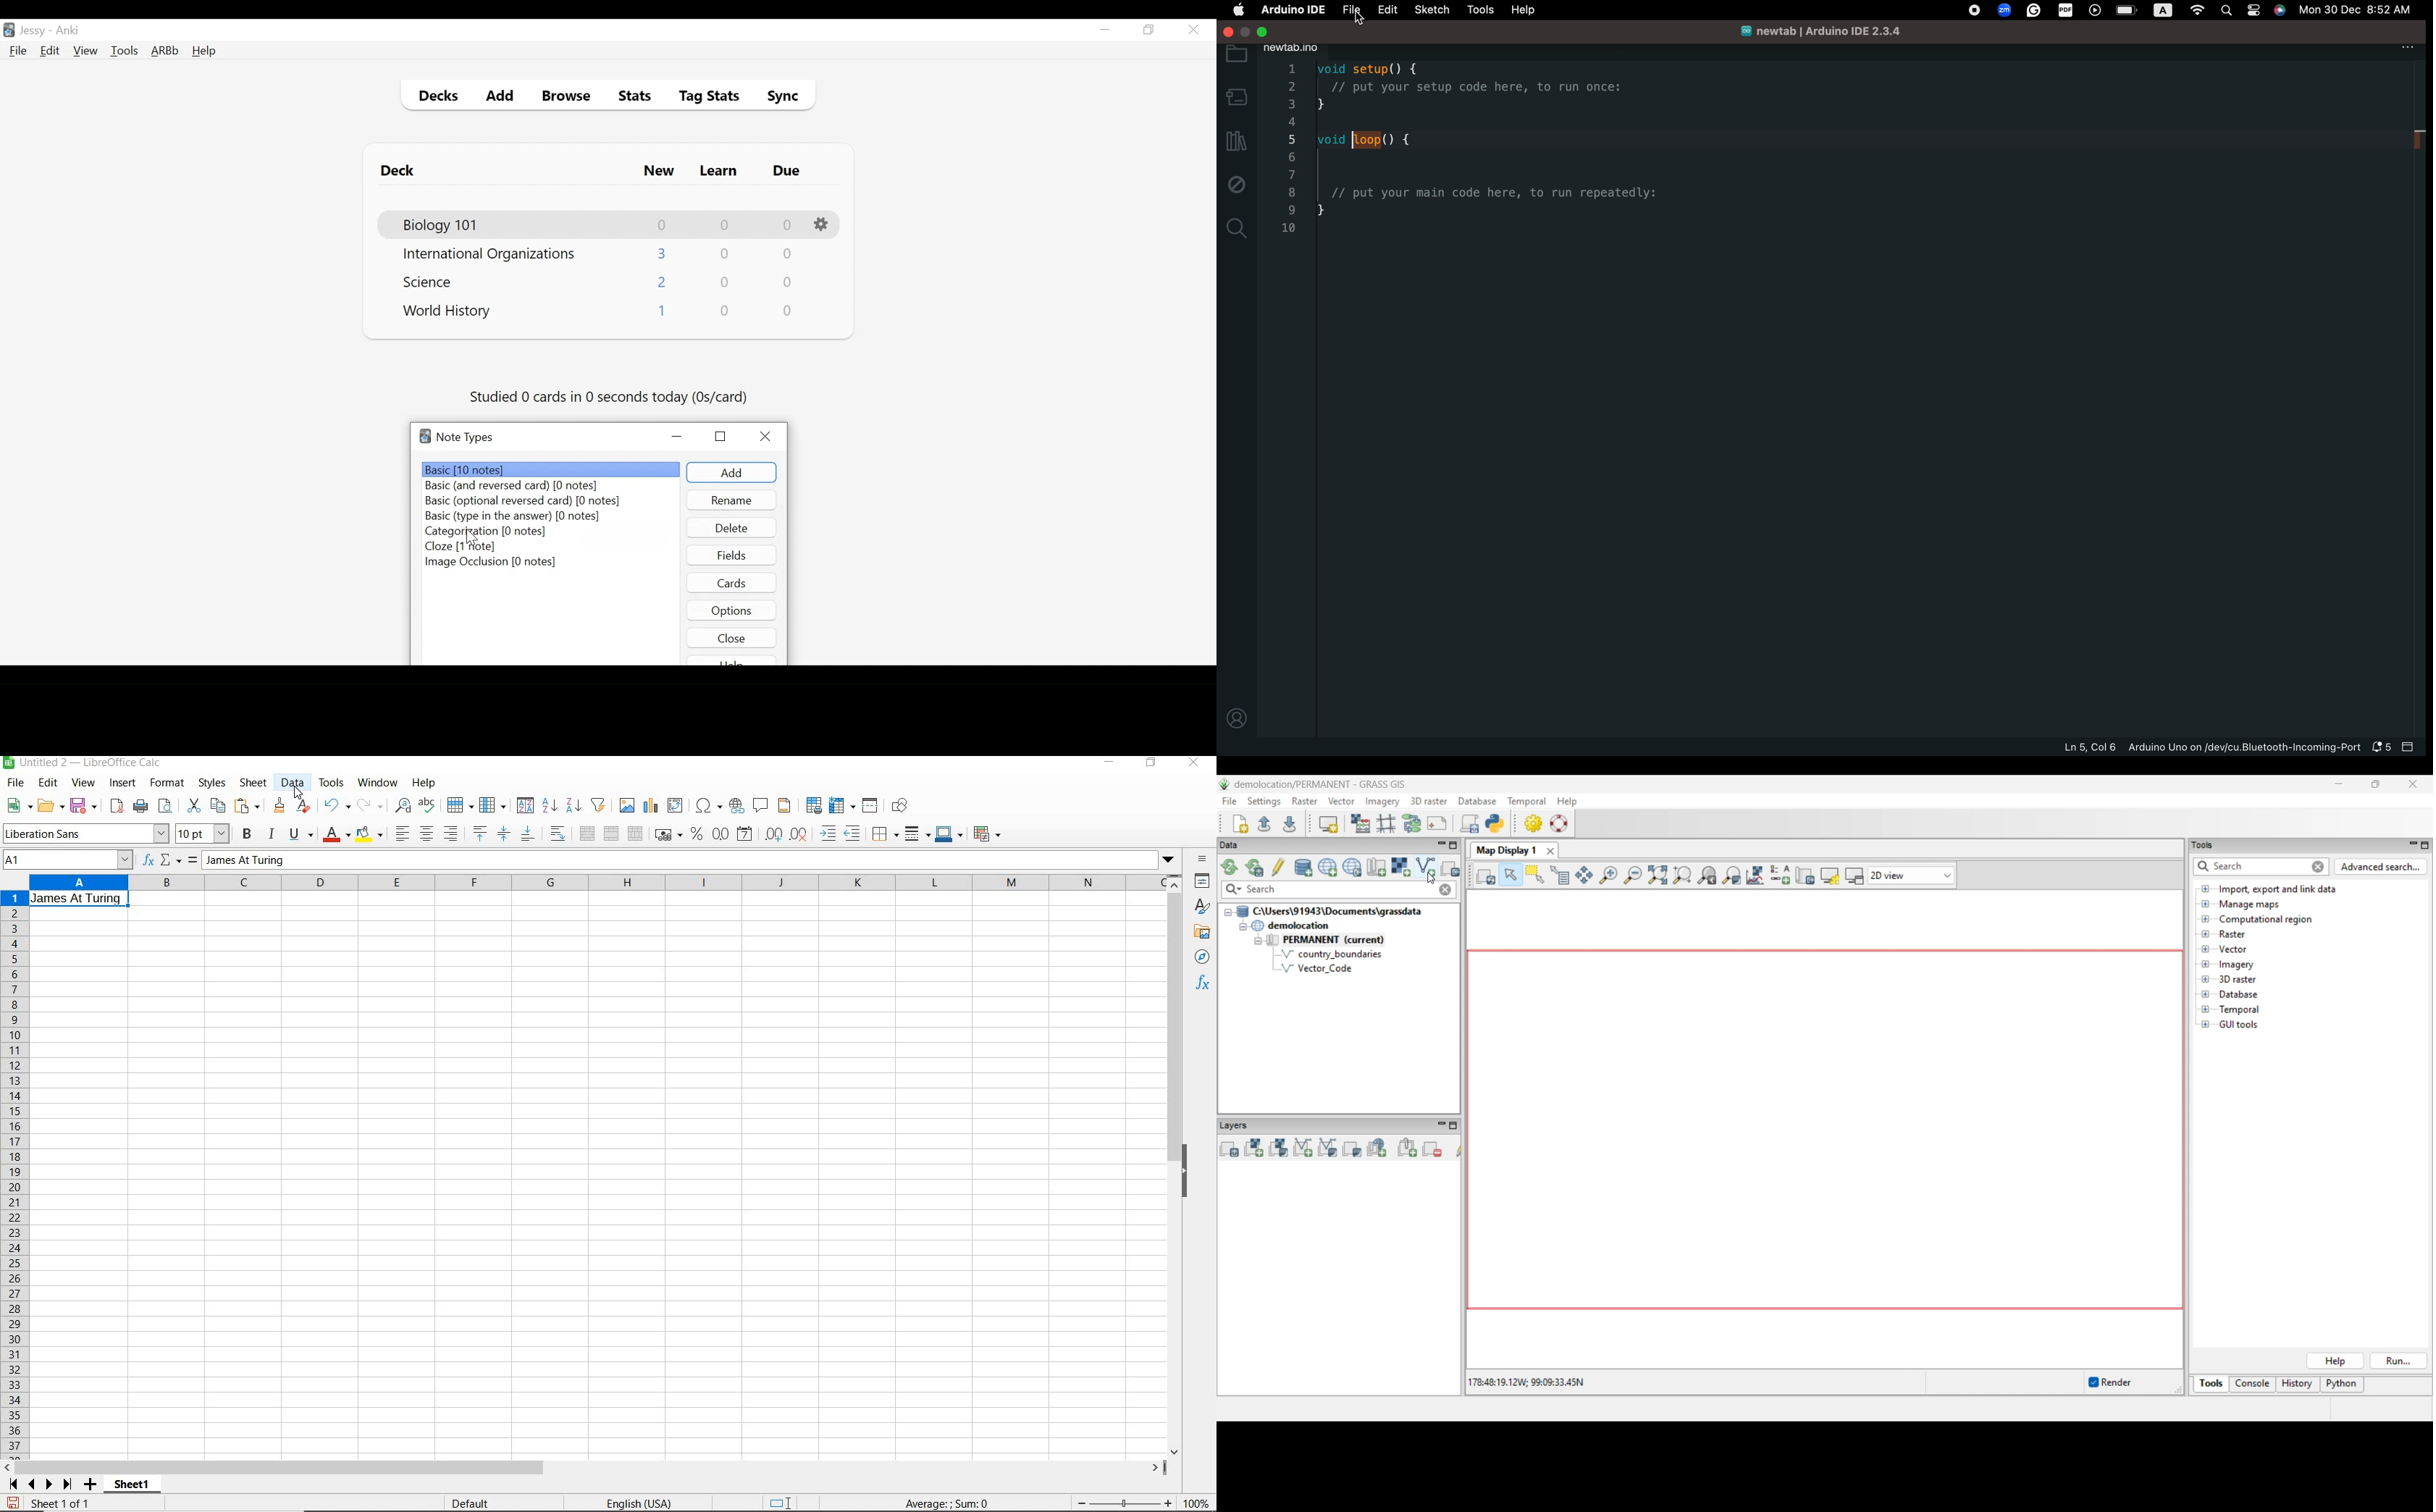 The width and height of the screenshot is (2436, 1512). Describe the element at coordinates (332, 782) in the screenshot. I see `tools` at that location.